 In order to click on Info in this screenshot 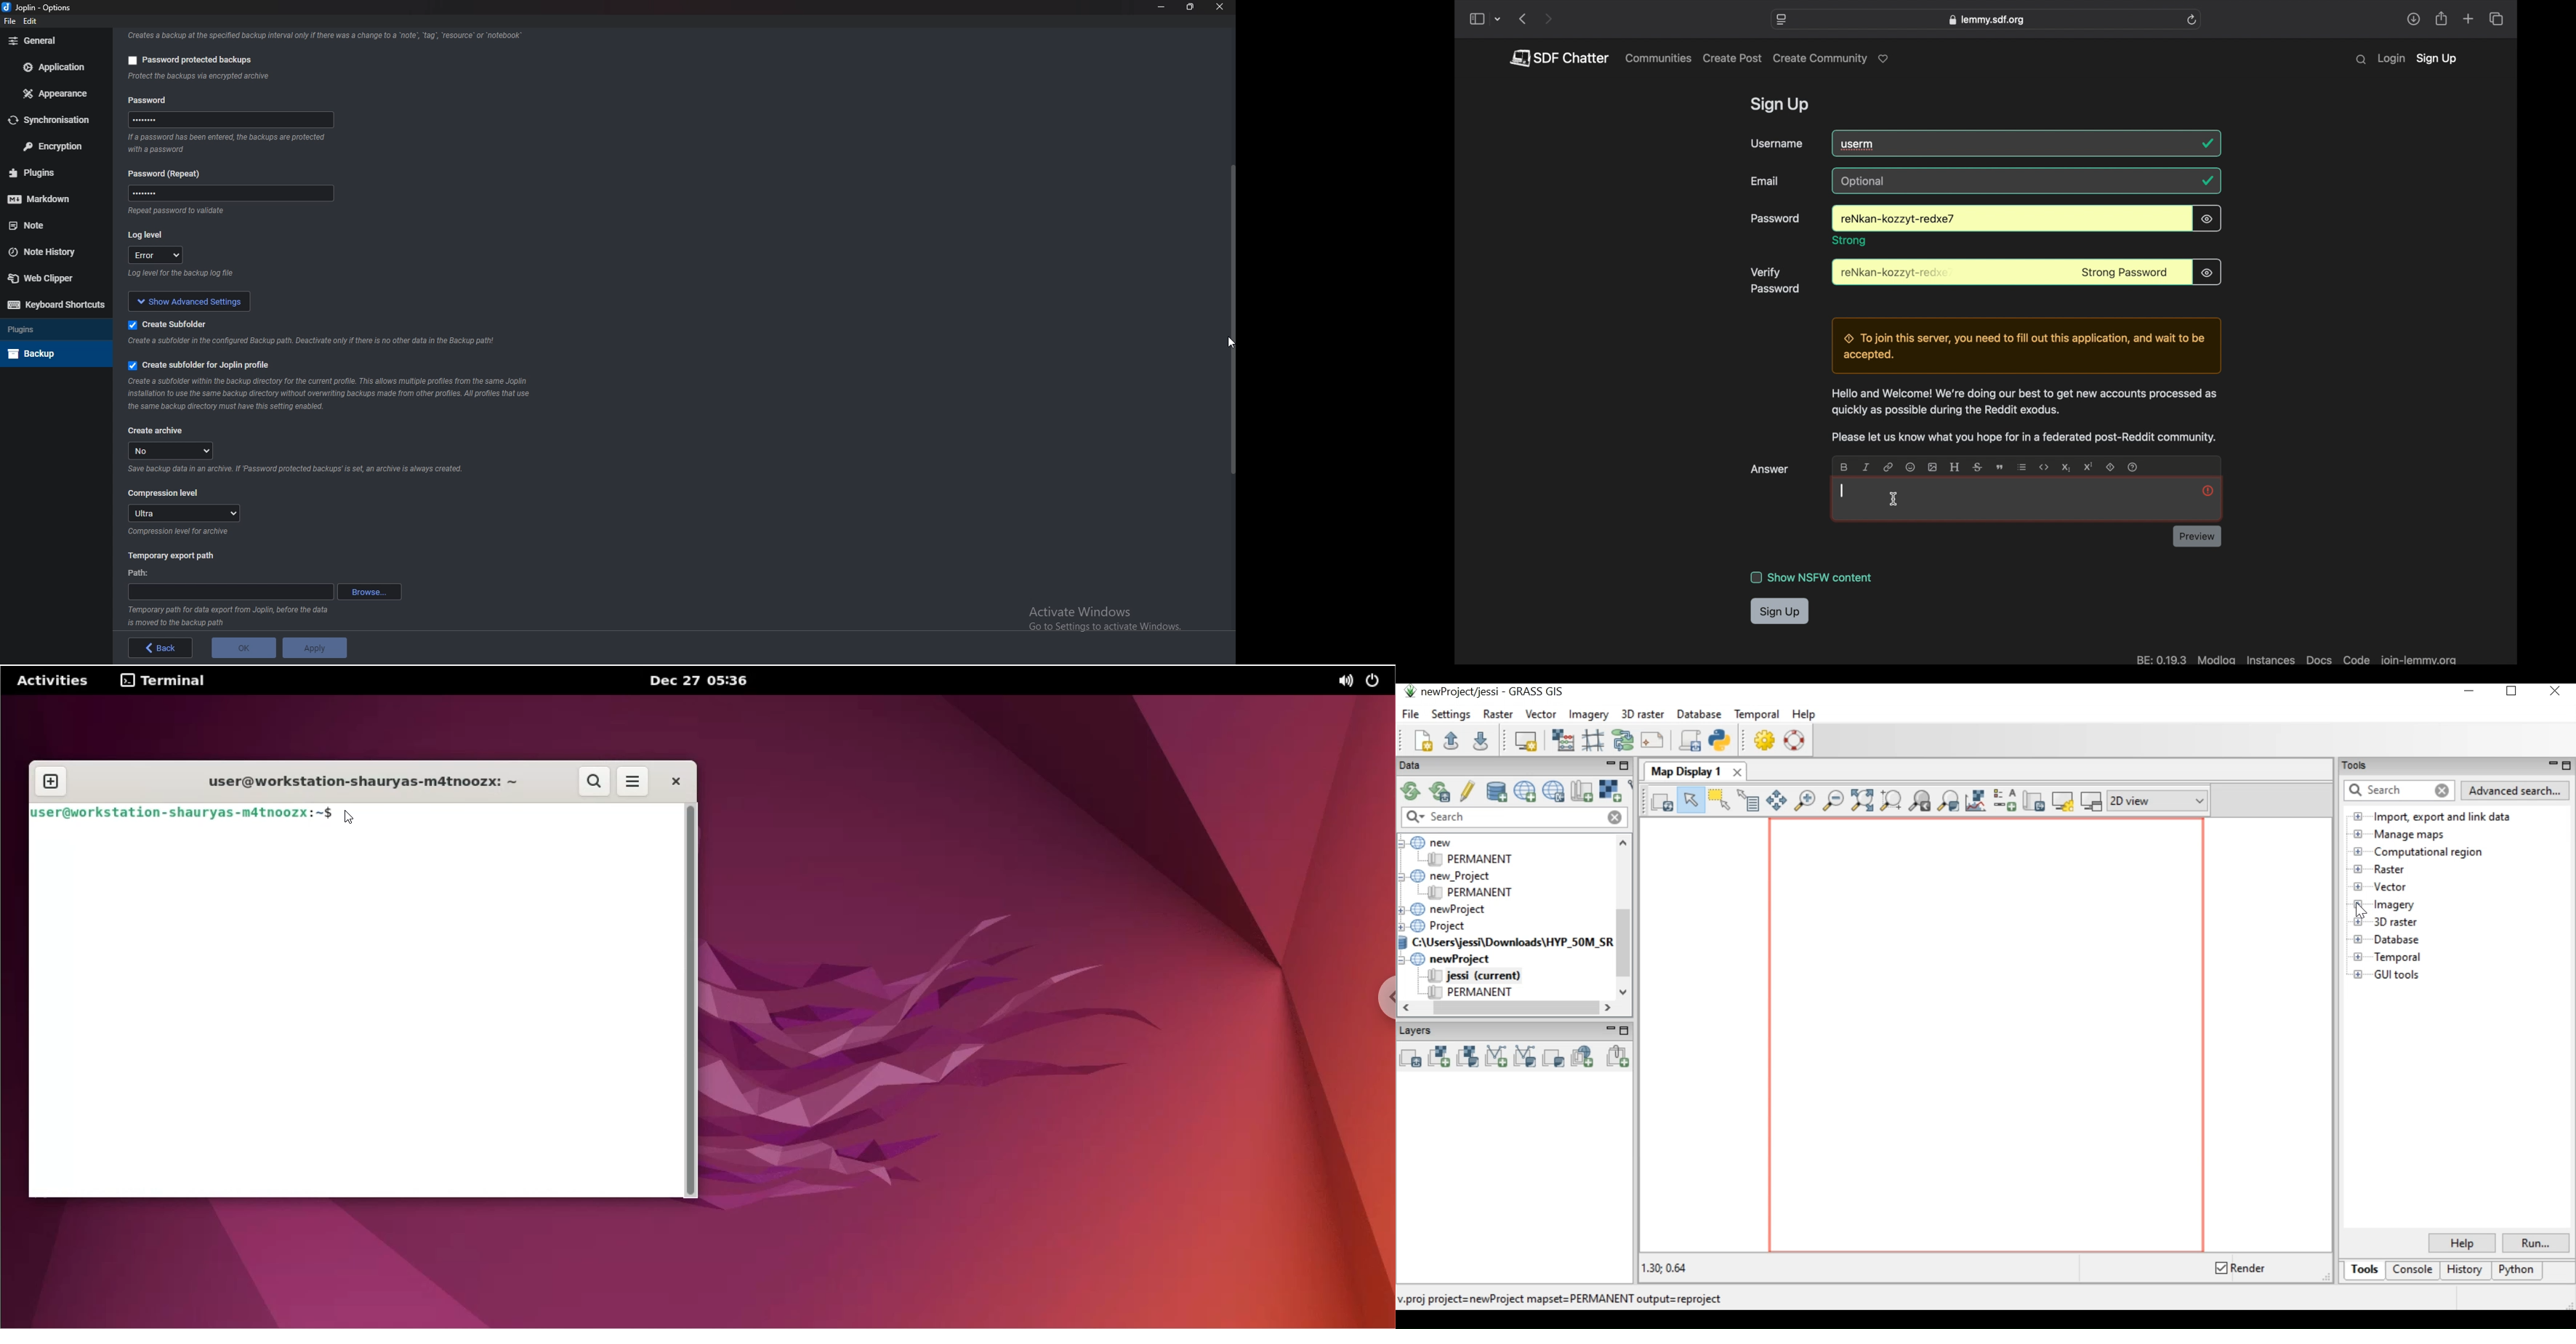, I will do `click(332, 393)`.